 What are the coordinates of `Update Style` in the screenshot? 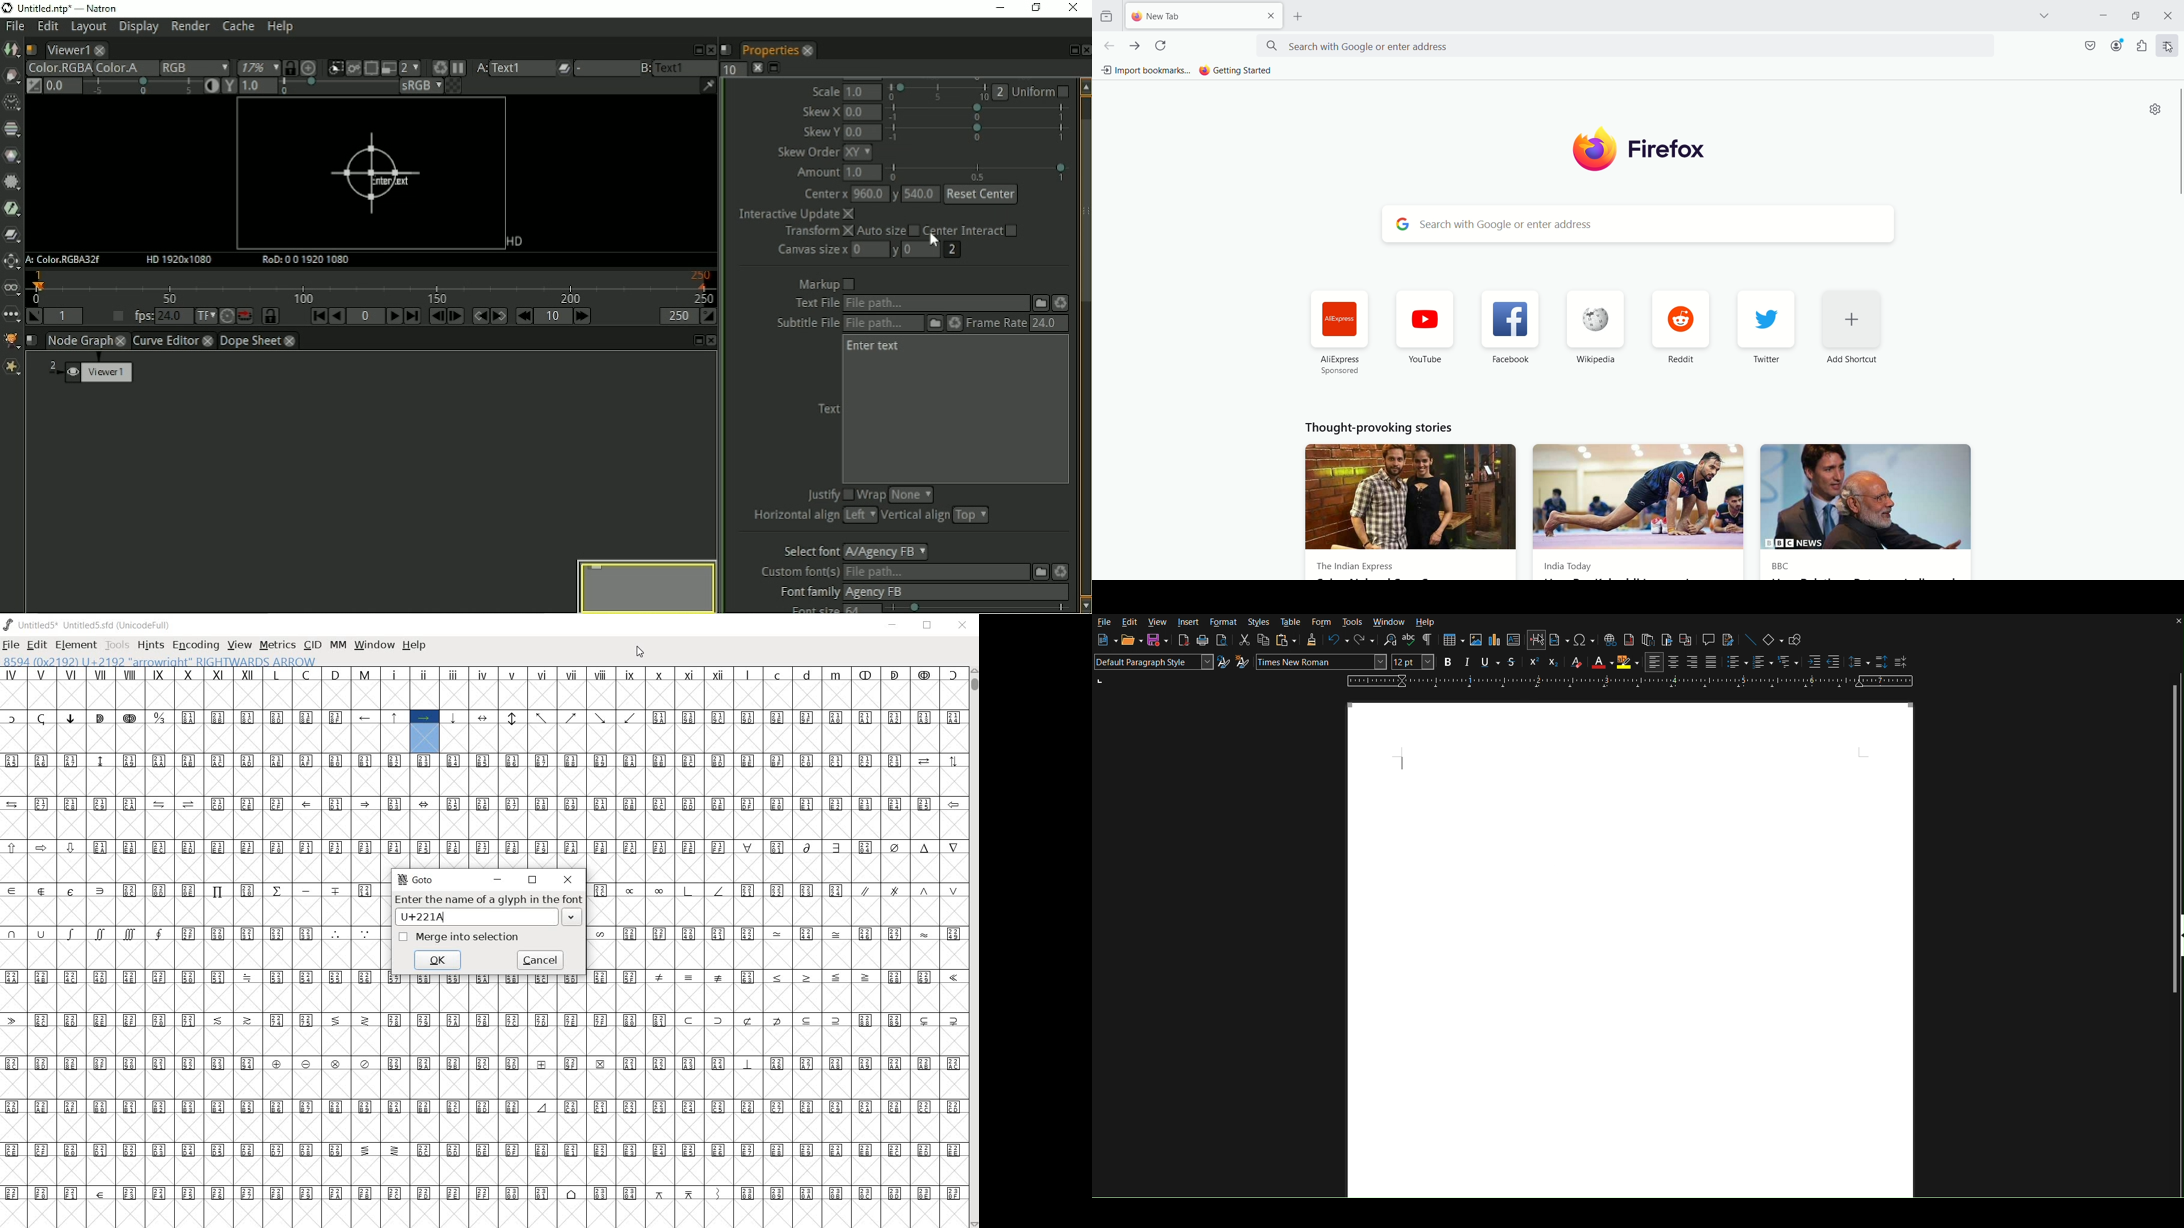 It's located at (1224, 663).